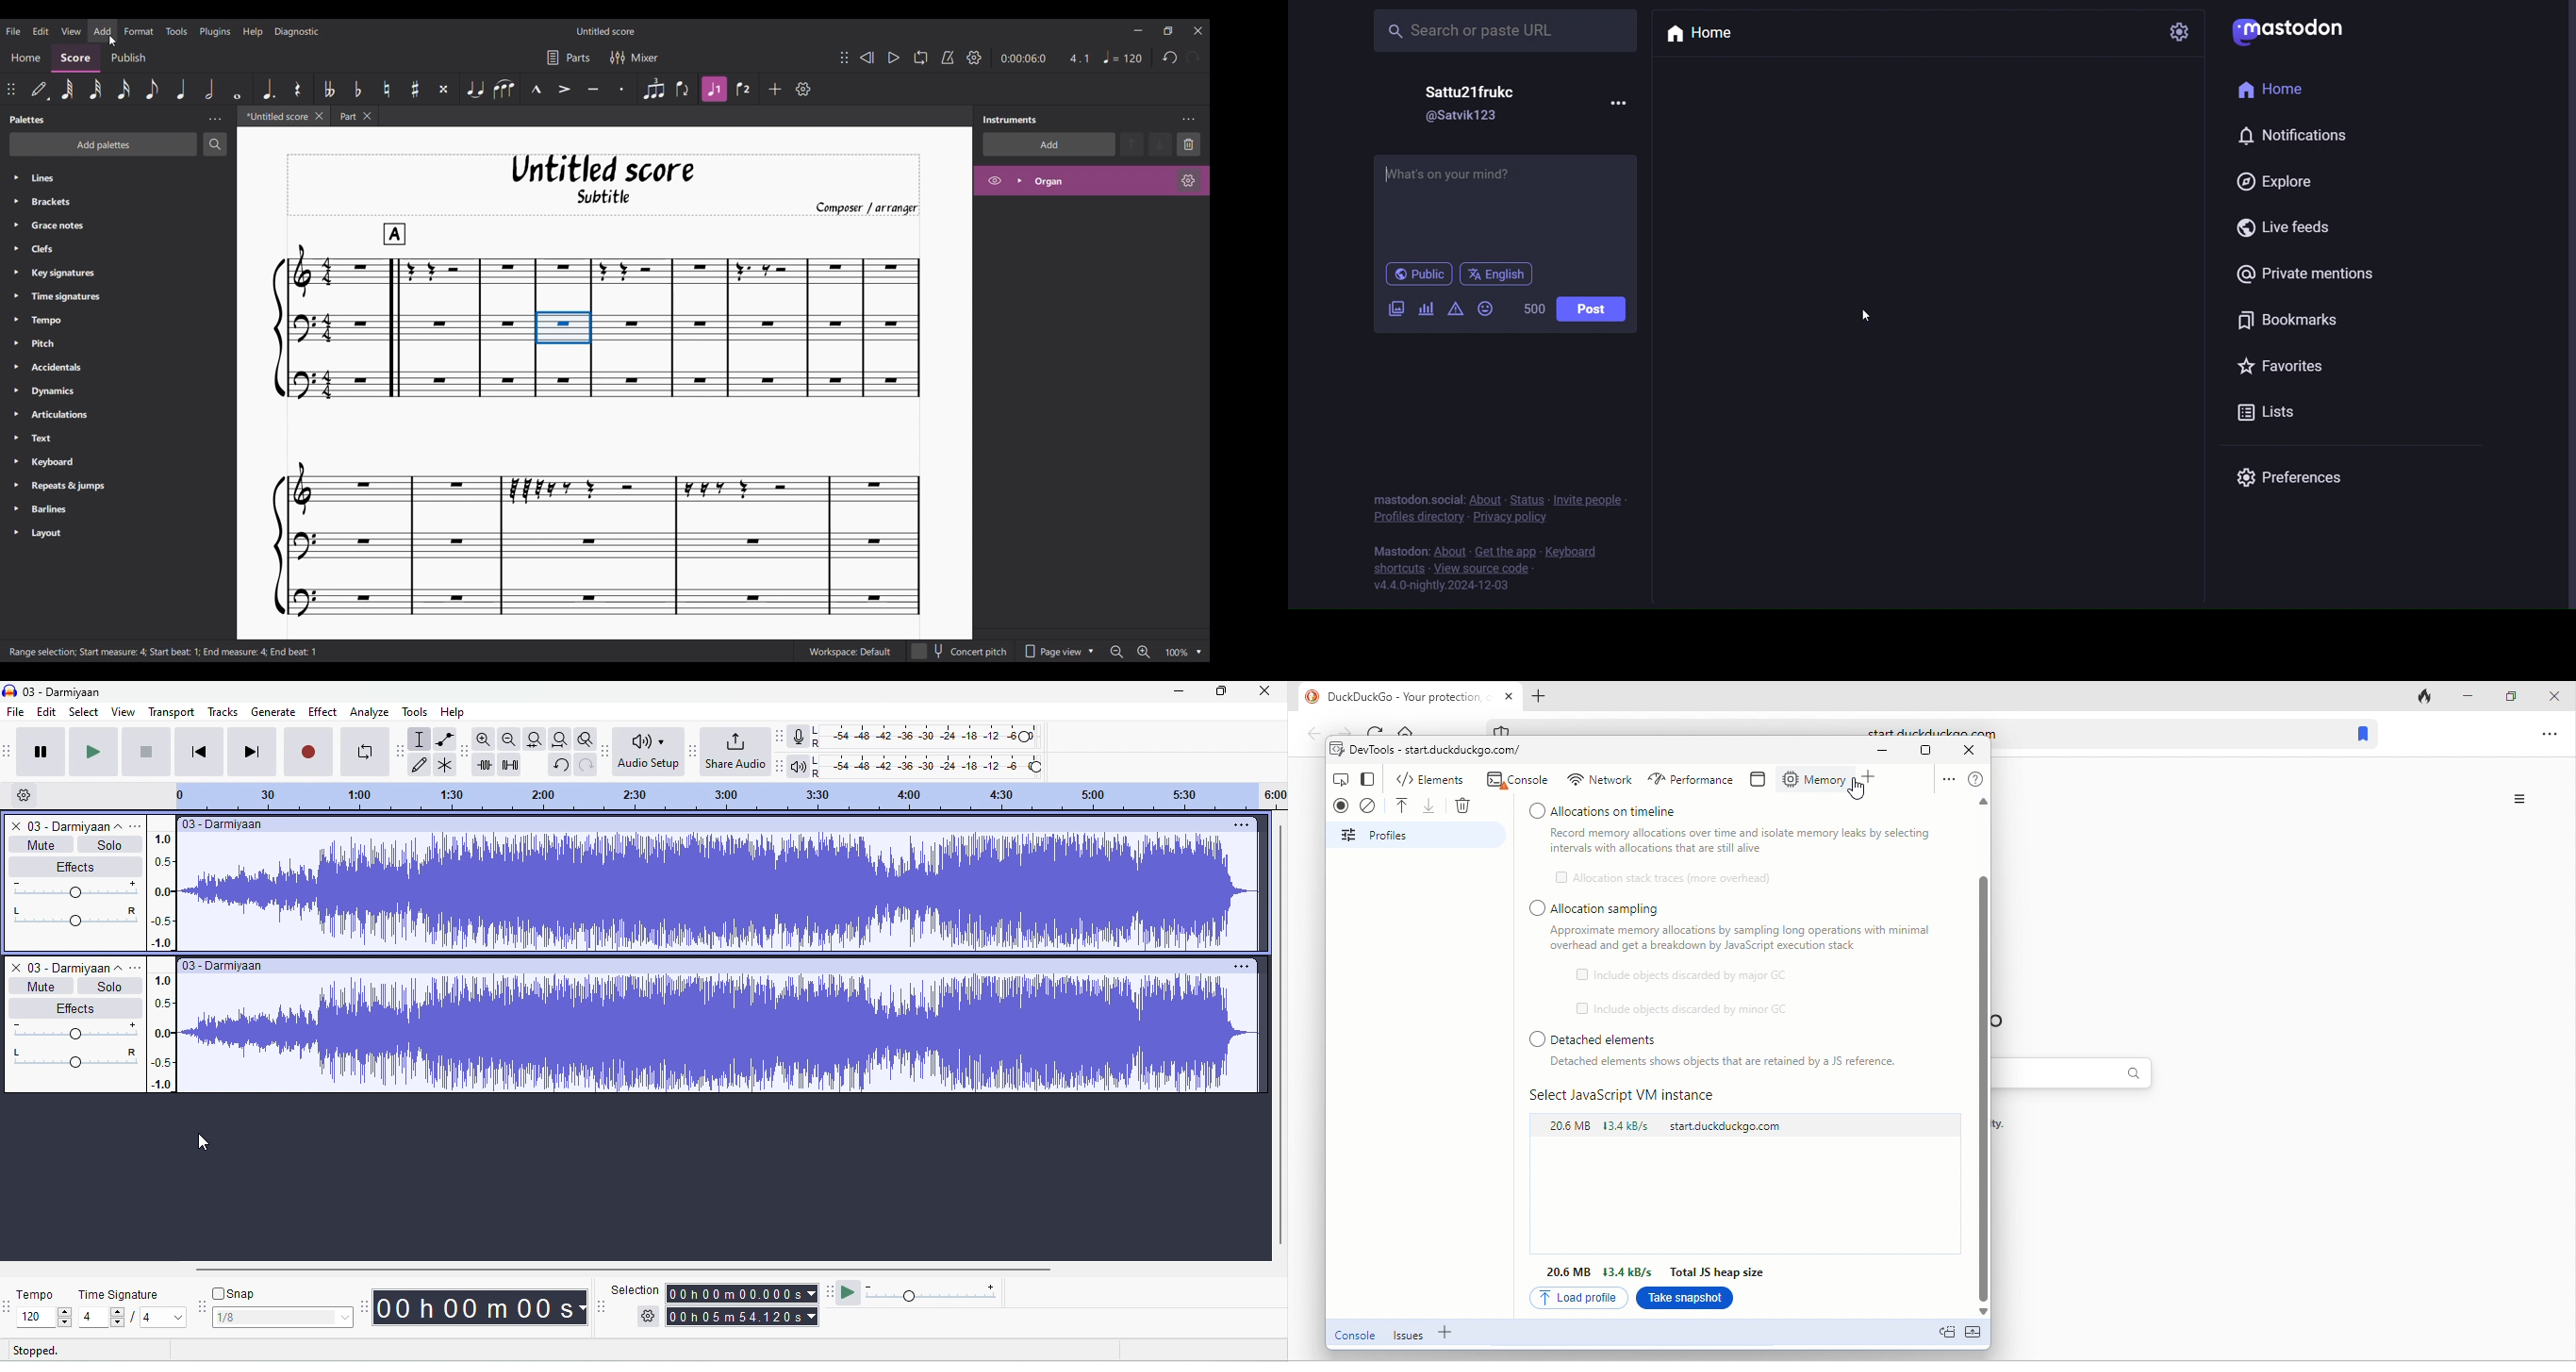 Image resolution: width=2576 pixels, height=1372 pixels. I want to click on audio set up, so click(649, 752).